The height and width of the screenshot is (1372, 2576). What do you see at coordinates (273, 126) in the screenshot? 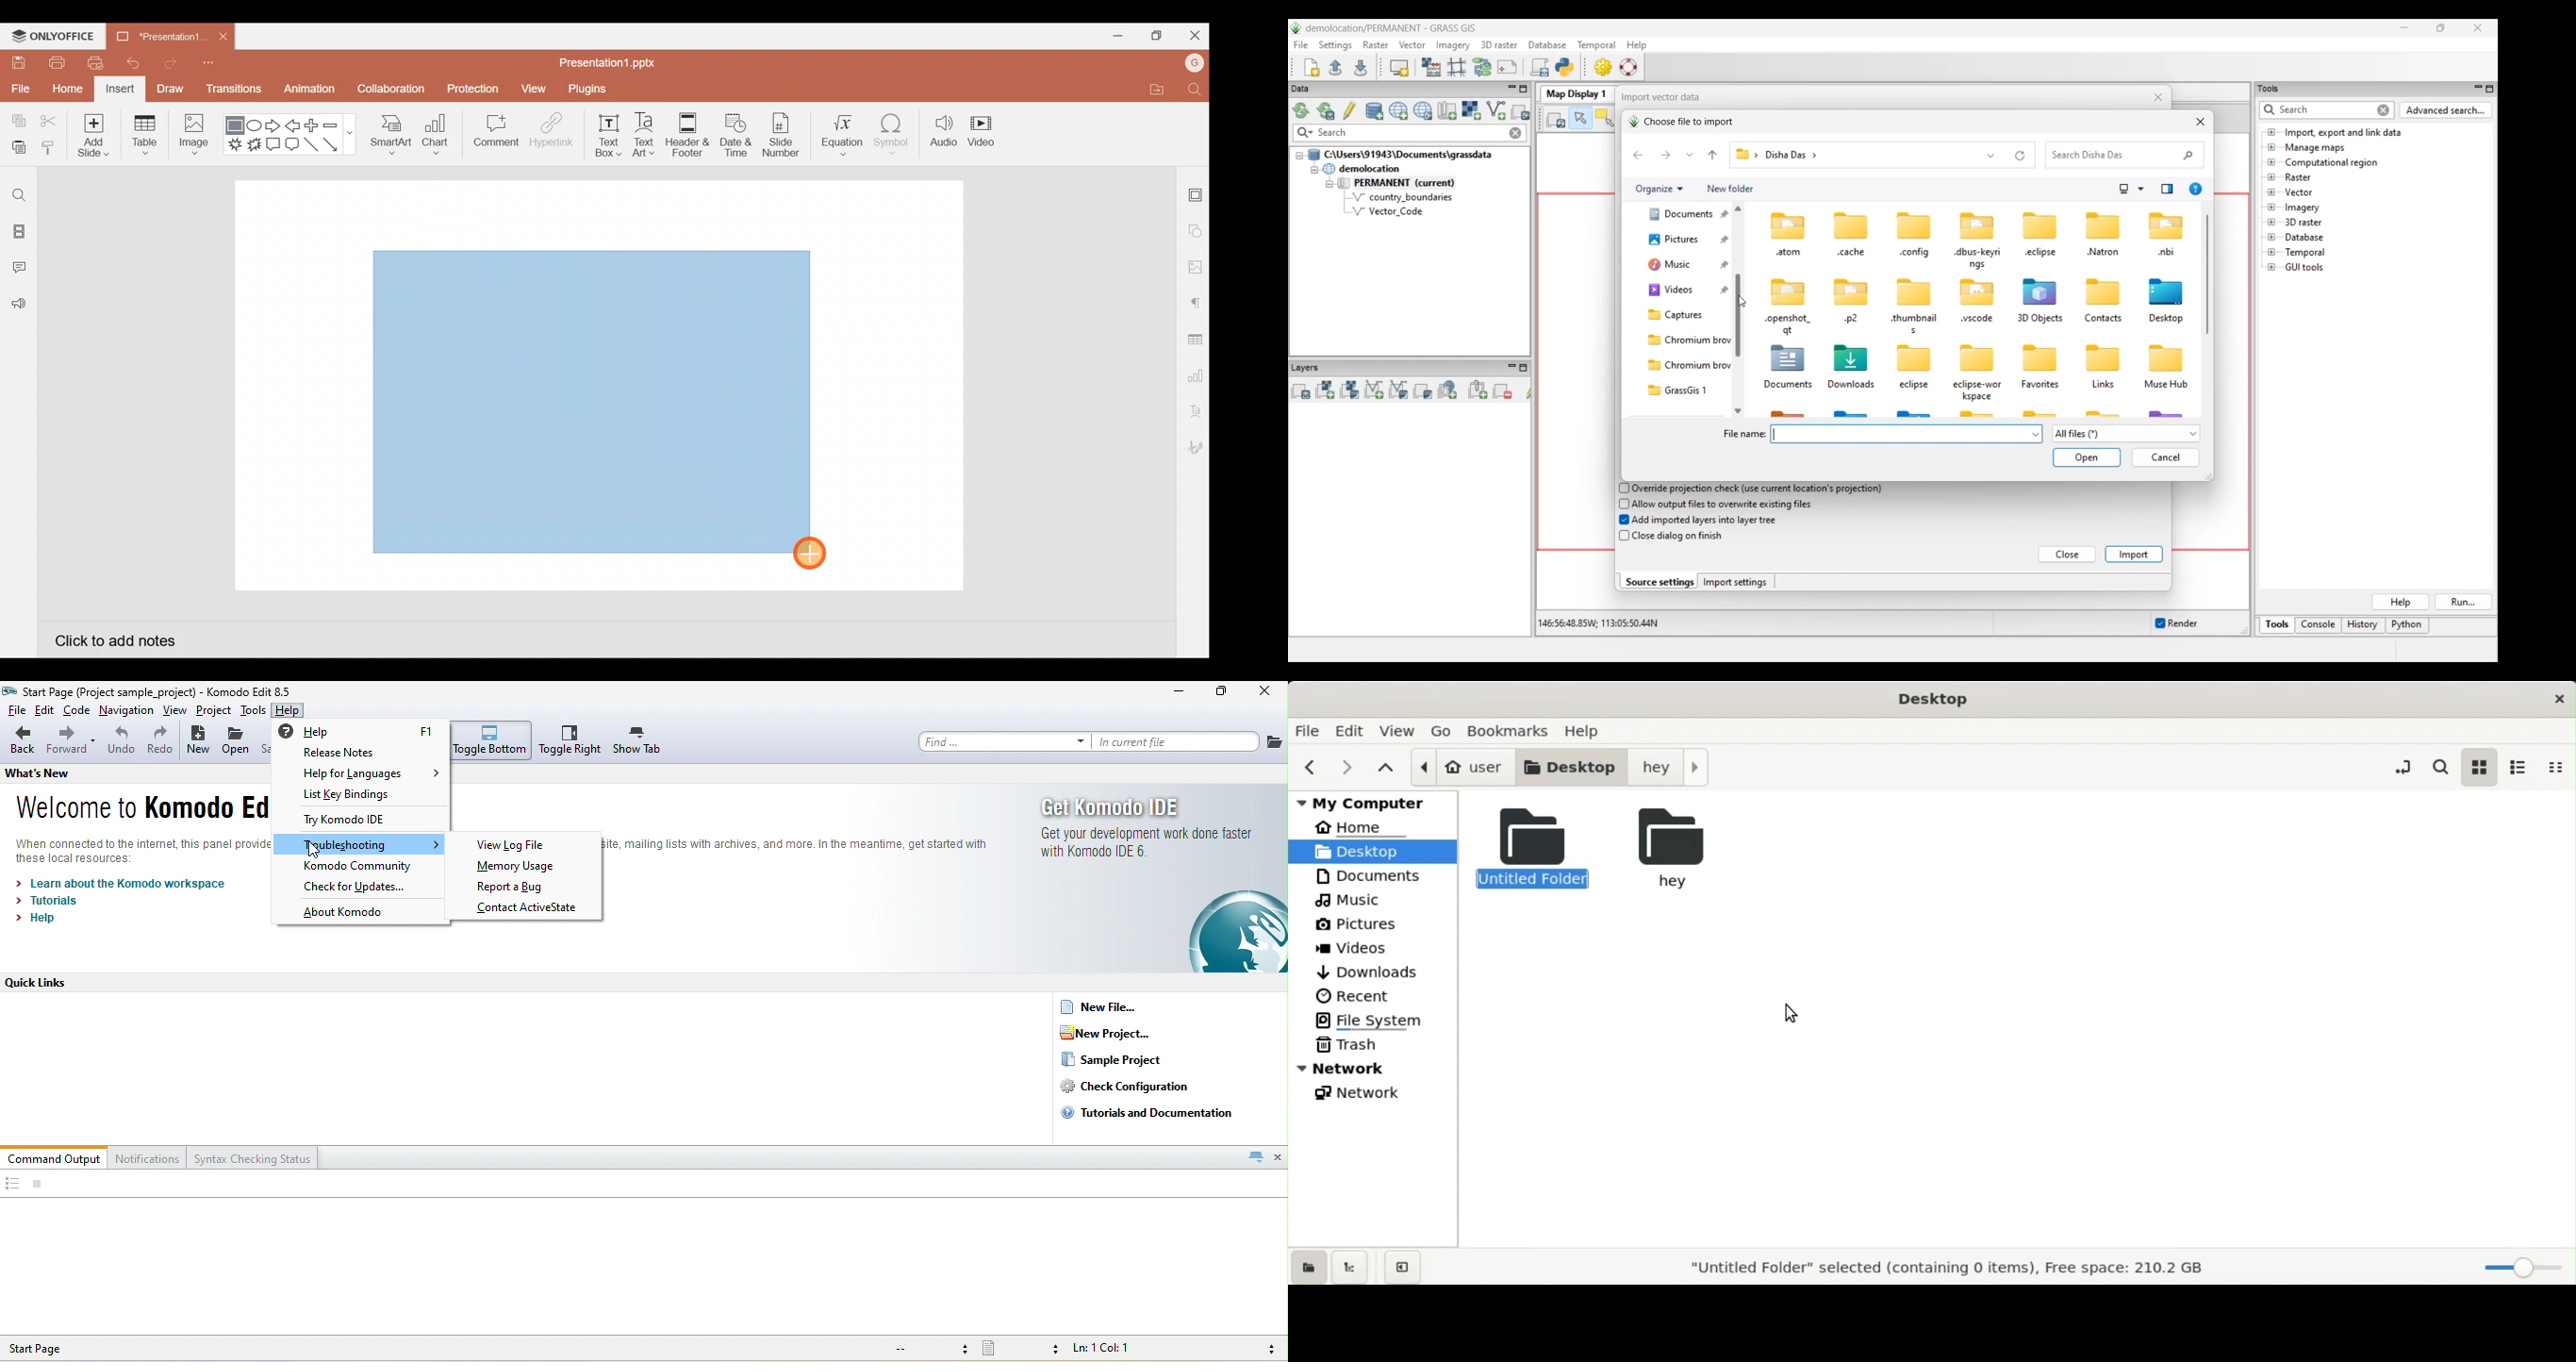
I see `Right arrow` at bounding box center [273, 126].